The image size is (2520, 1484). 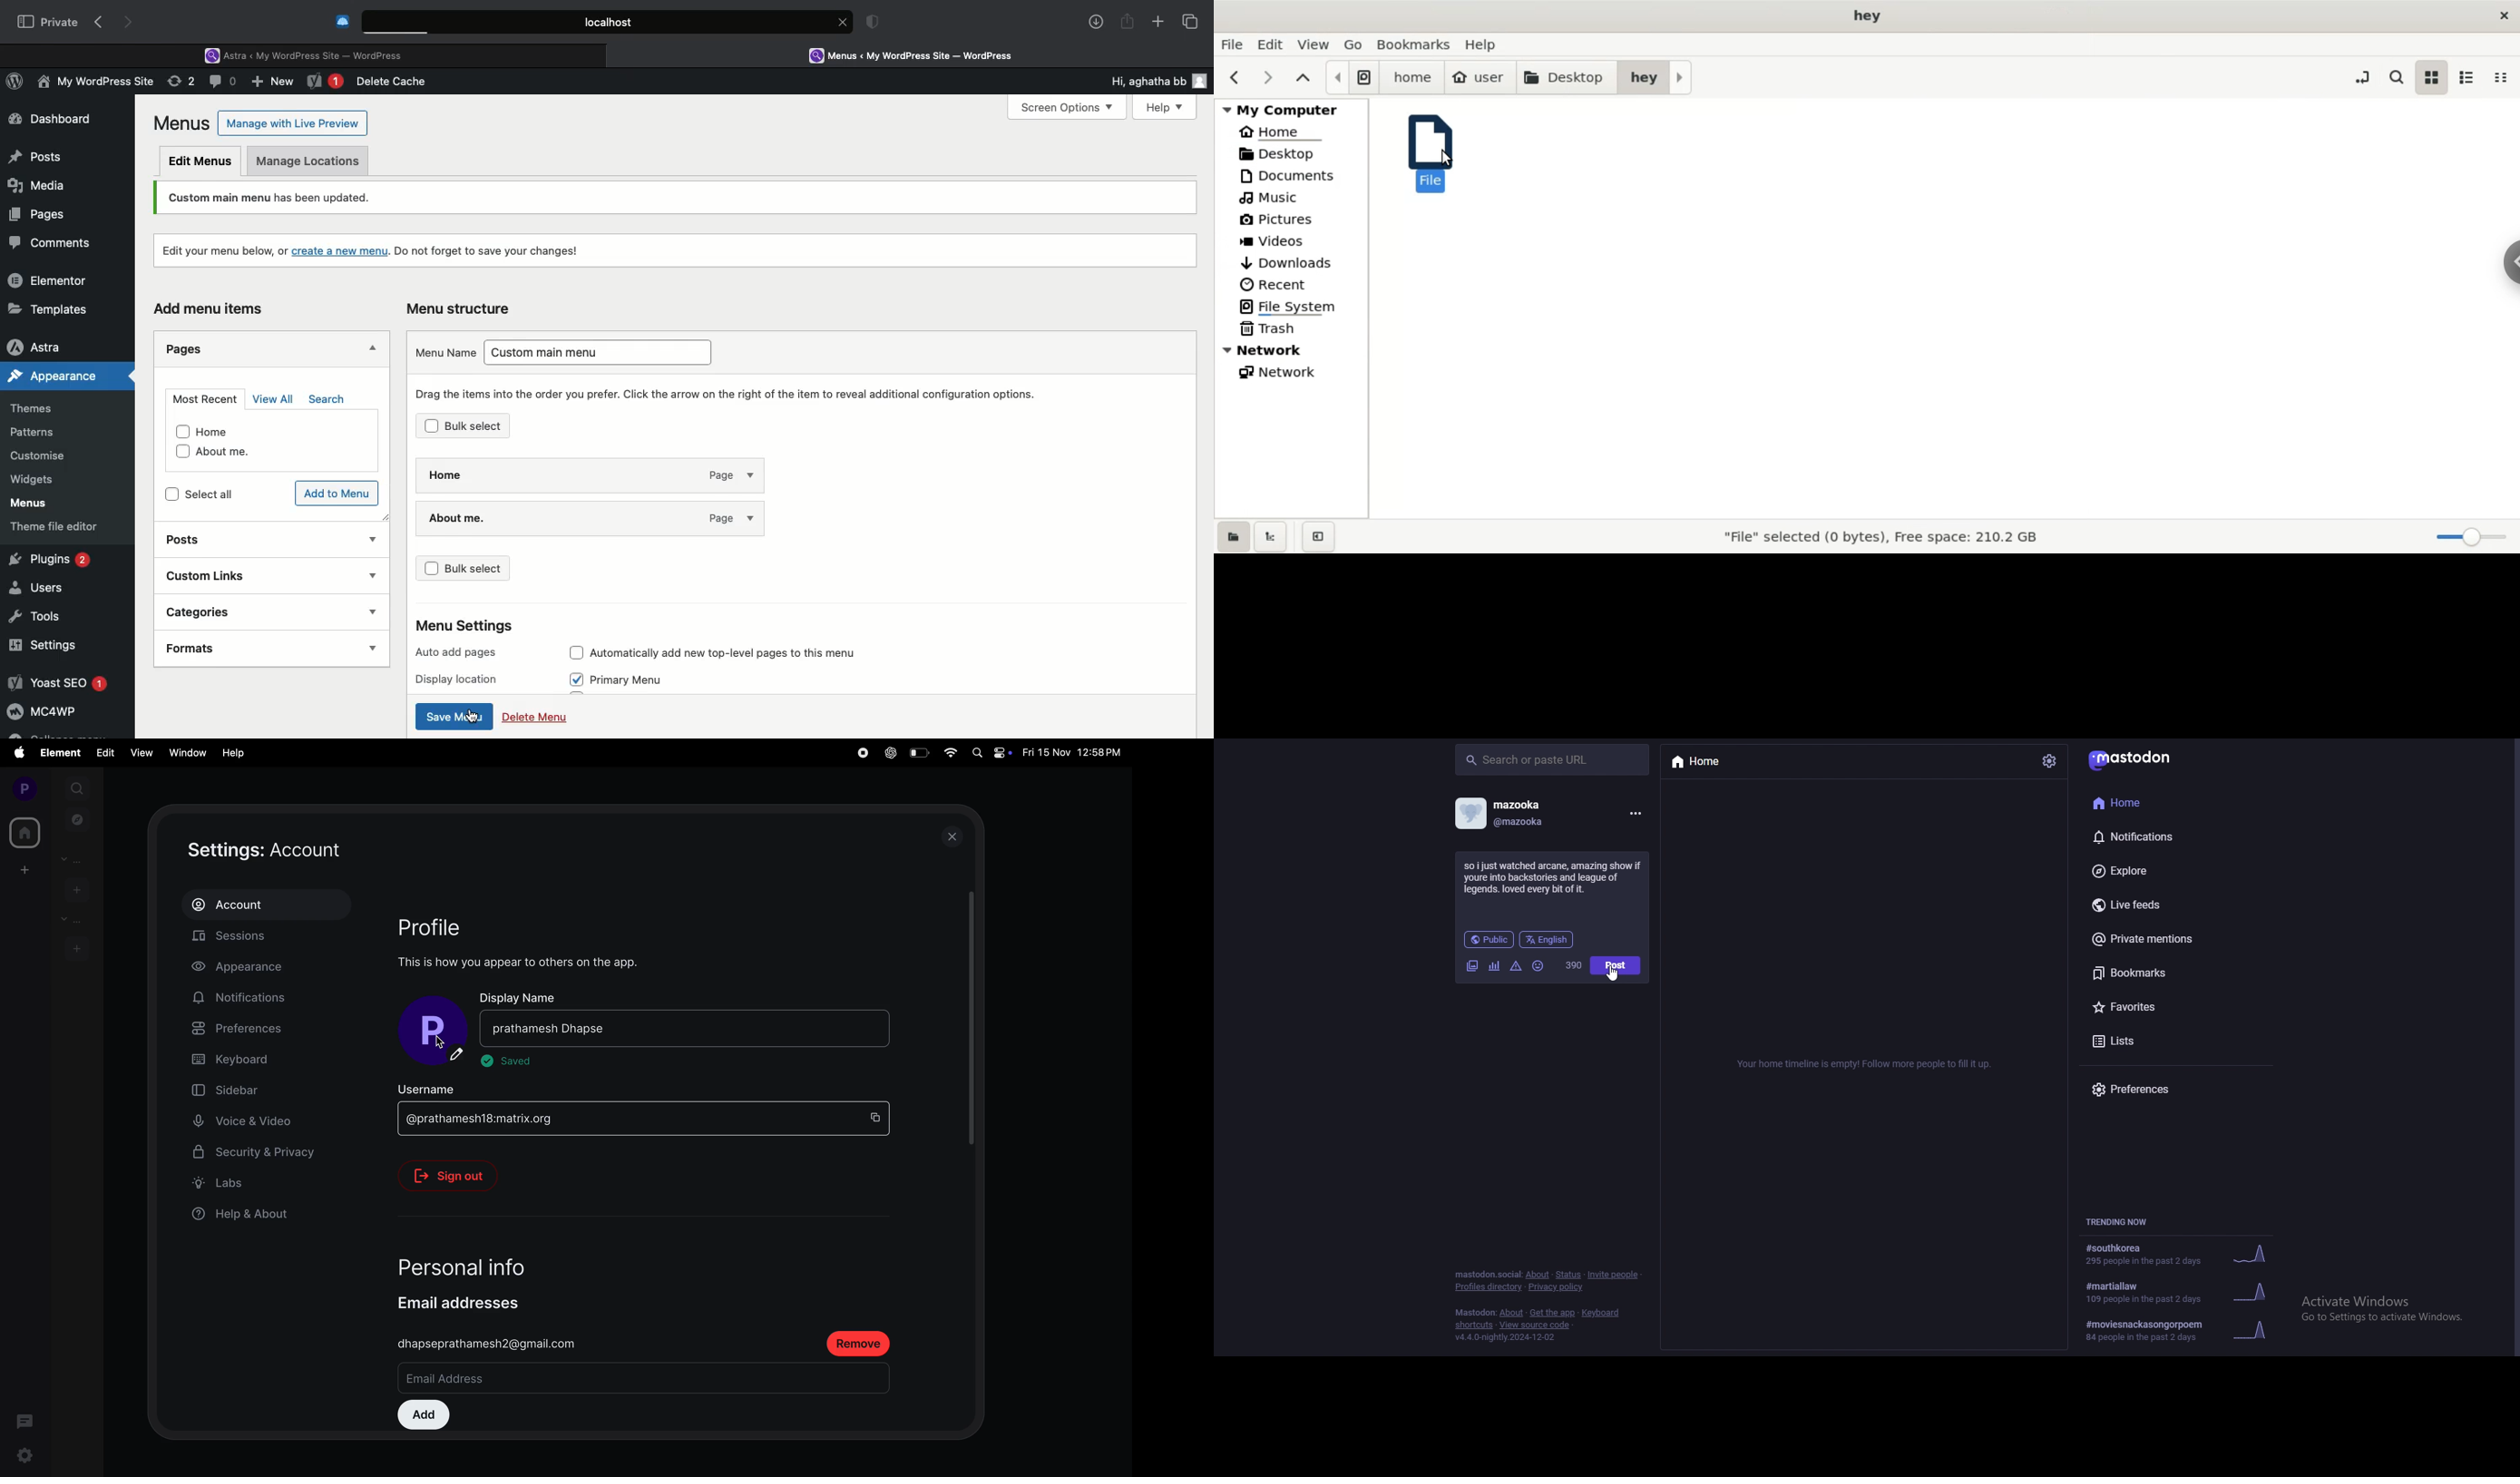 What do you see at coordinates (879, 1114) in the screenshot?
I see `copy` at bounding box center [879, 1114].